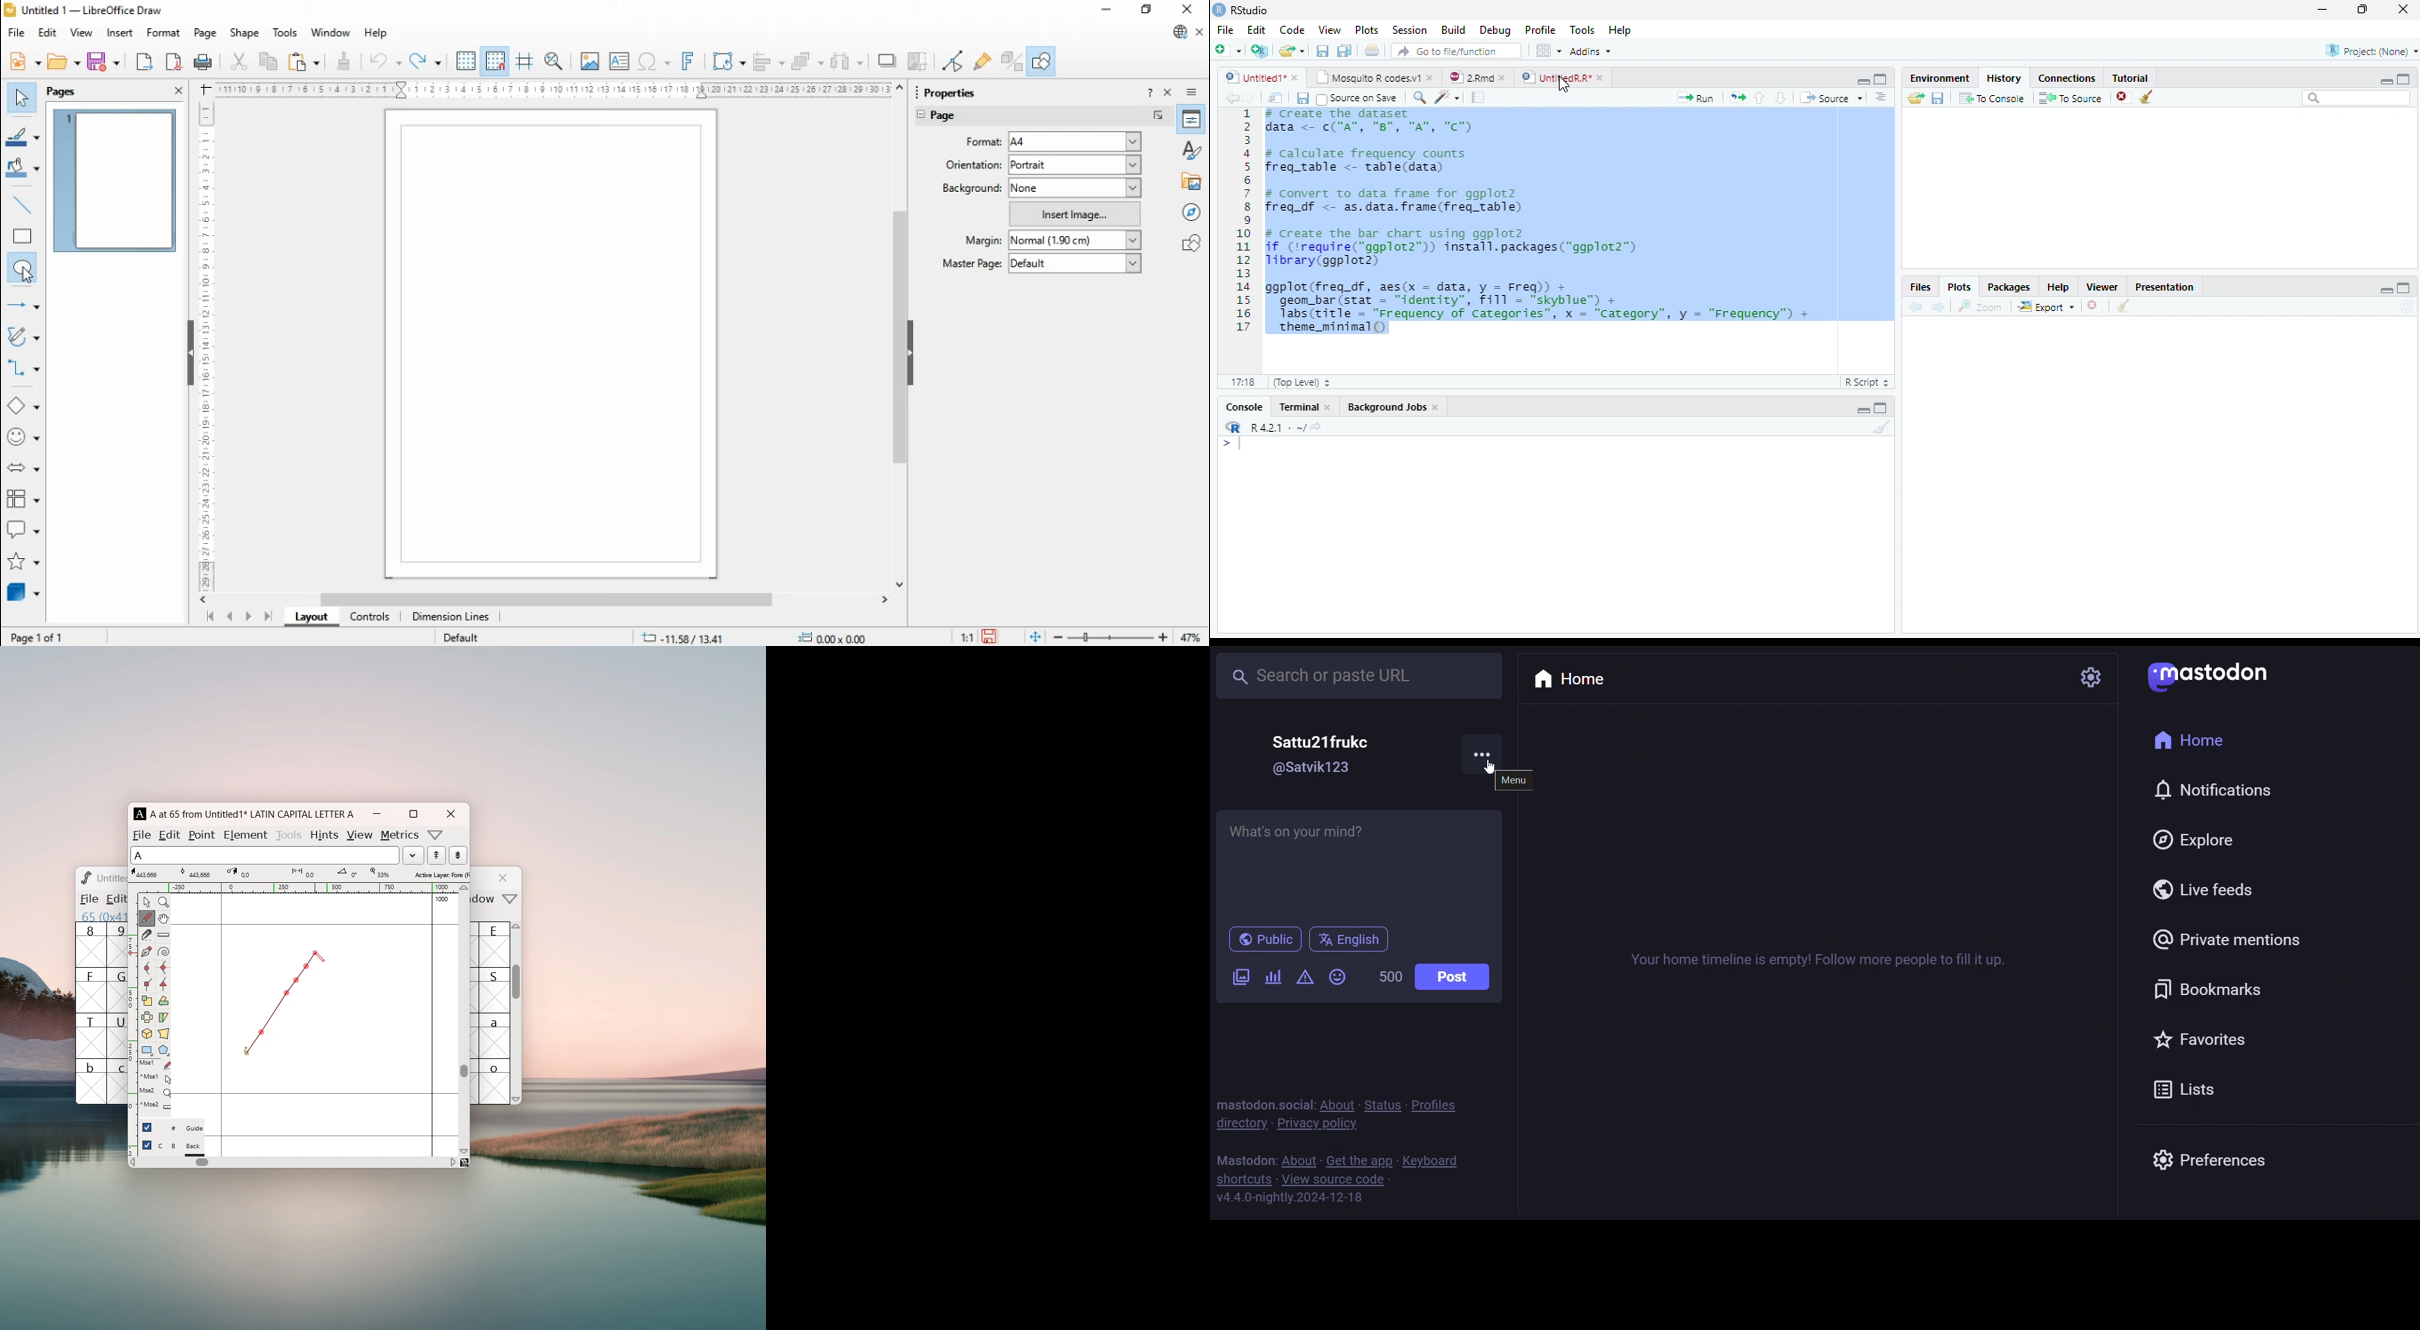 The height and width of the screenshot is (1344, 2436). Describe the element at coordinates (971, 188) in the screenshot. I see `background` at that location.